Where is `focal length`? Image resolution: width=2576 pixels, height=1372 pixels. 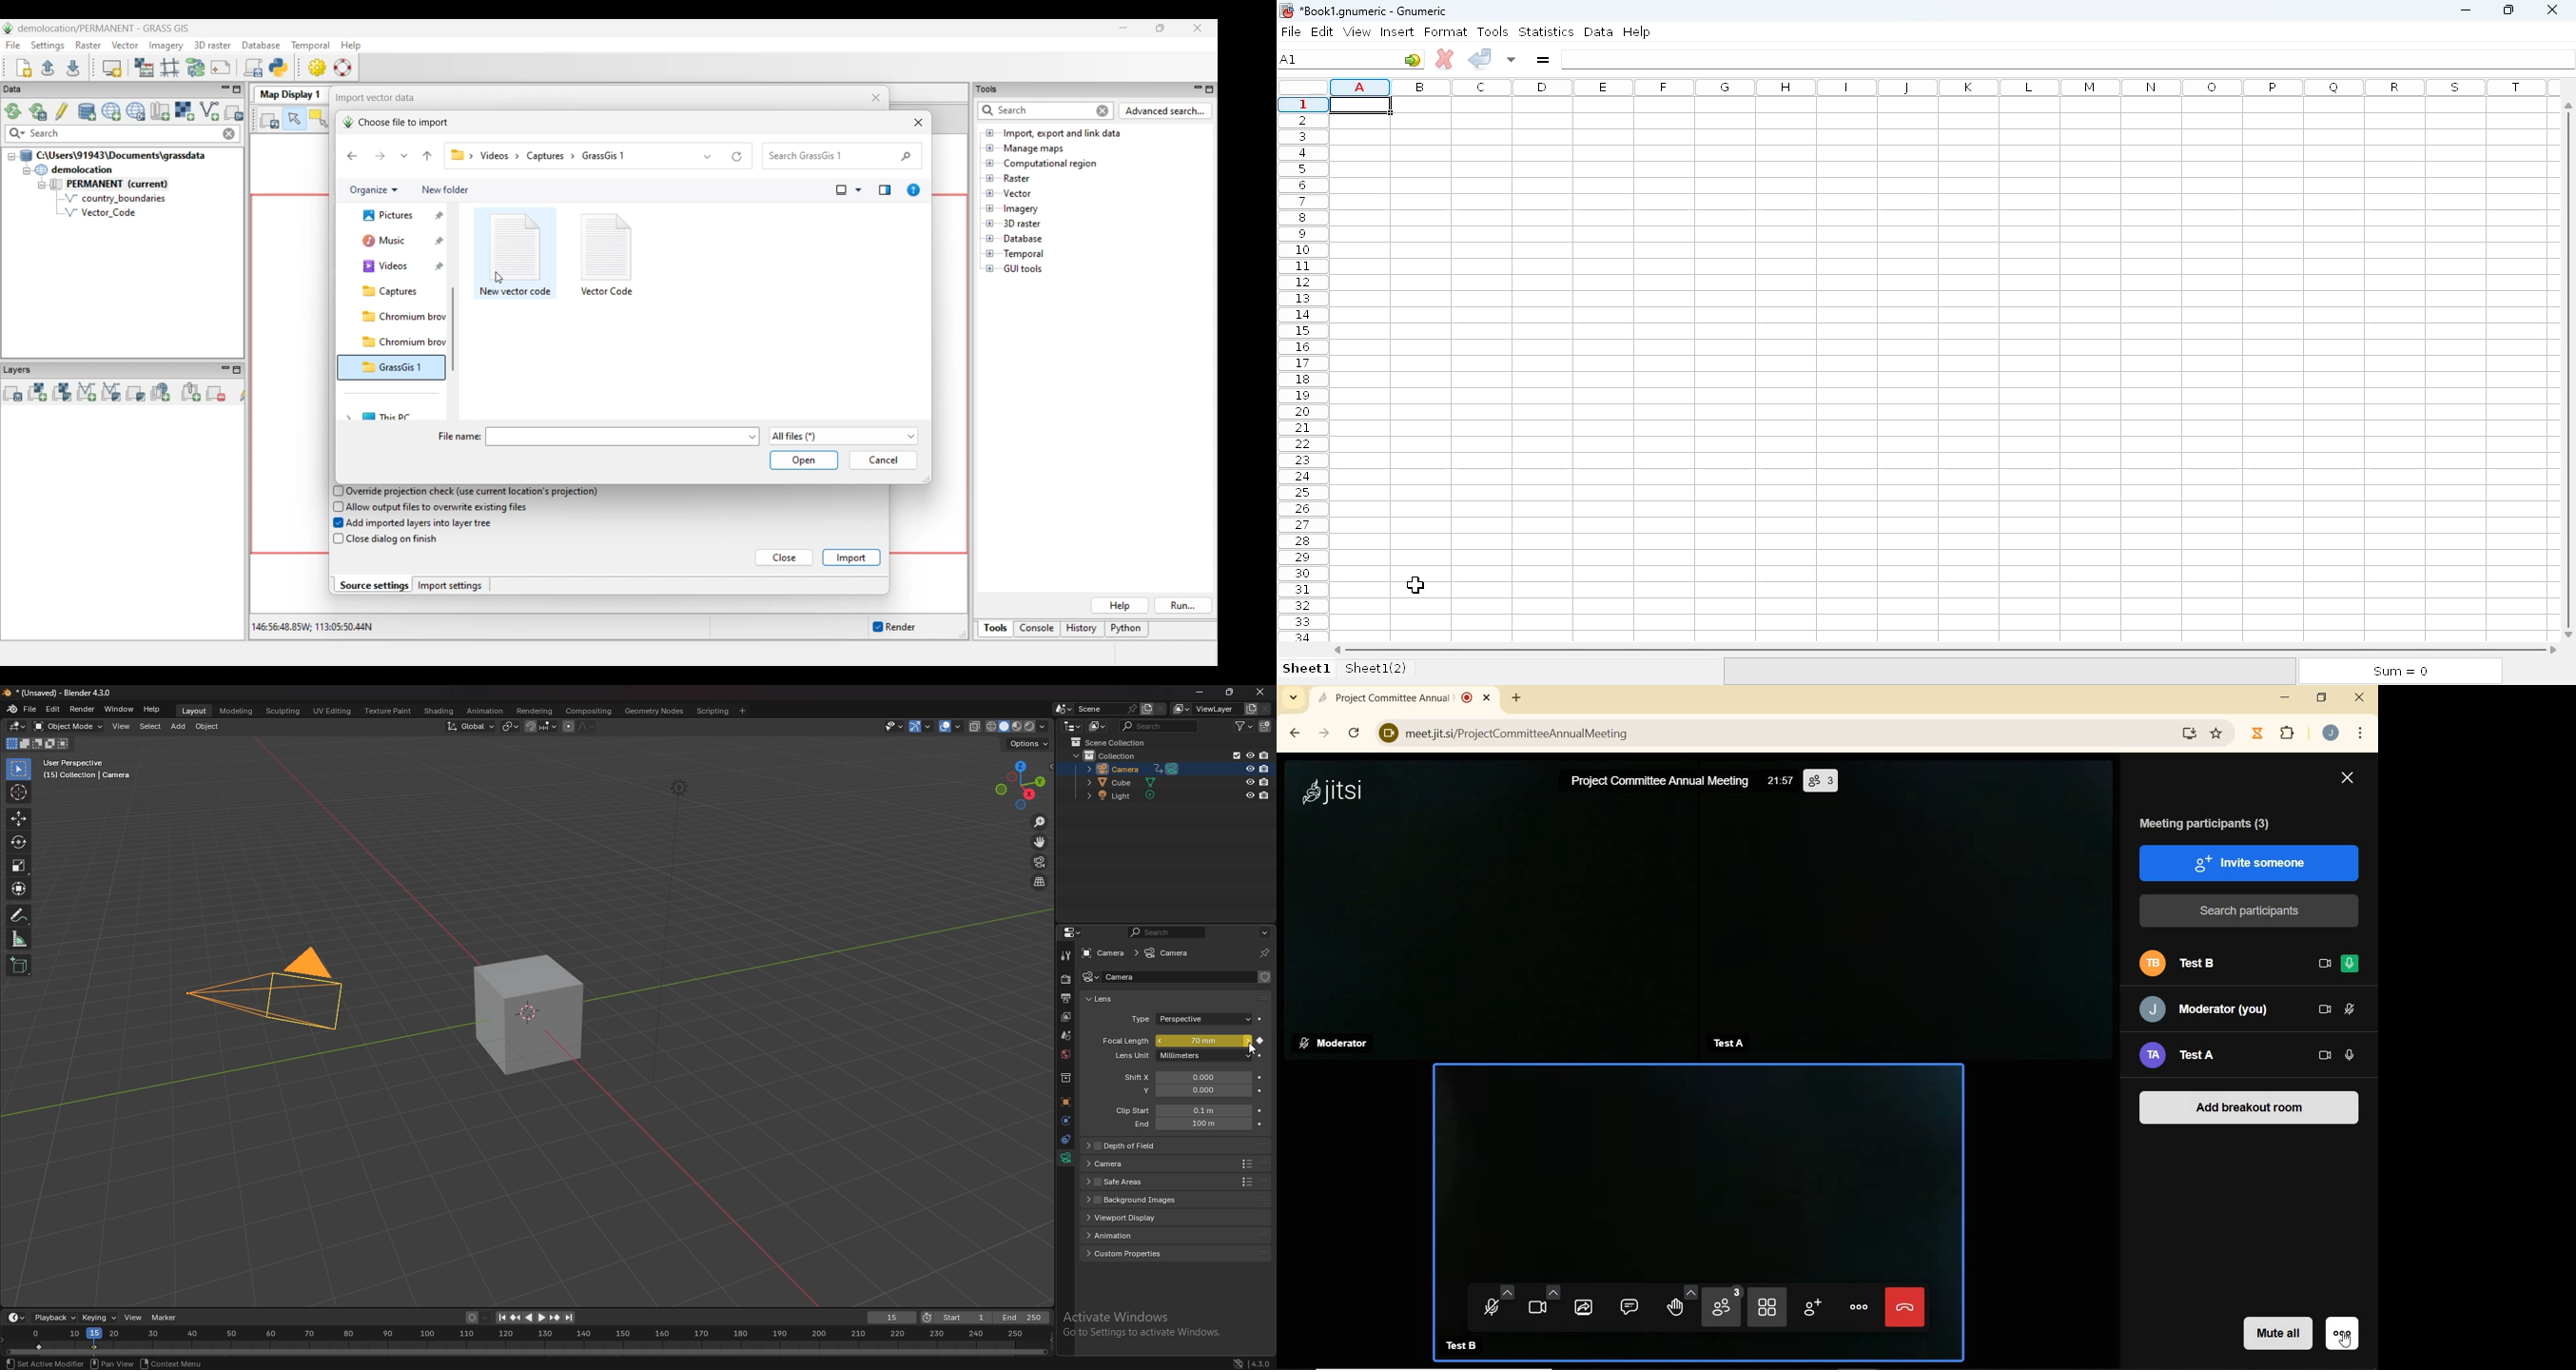 focal length is located at coordinates (1173, 1041).